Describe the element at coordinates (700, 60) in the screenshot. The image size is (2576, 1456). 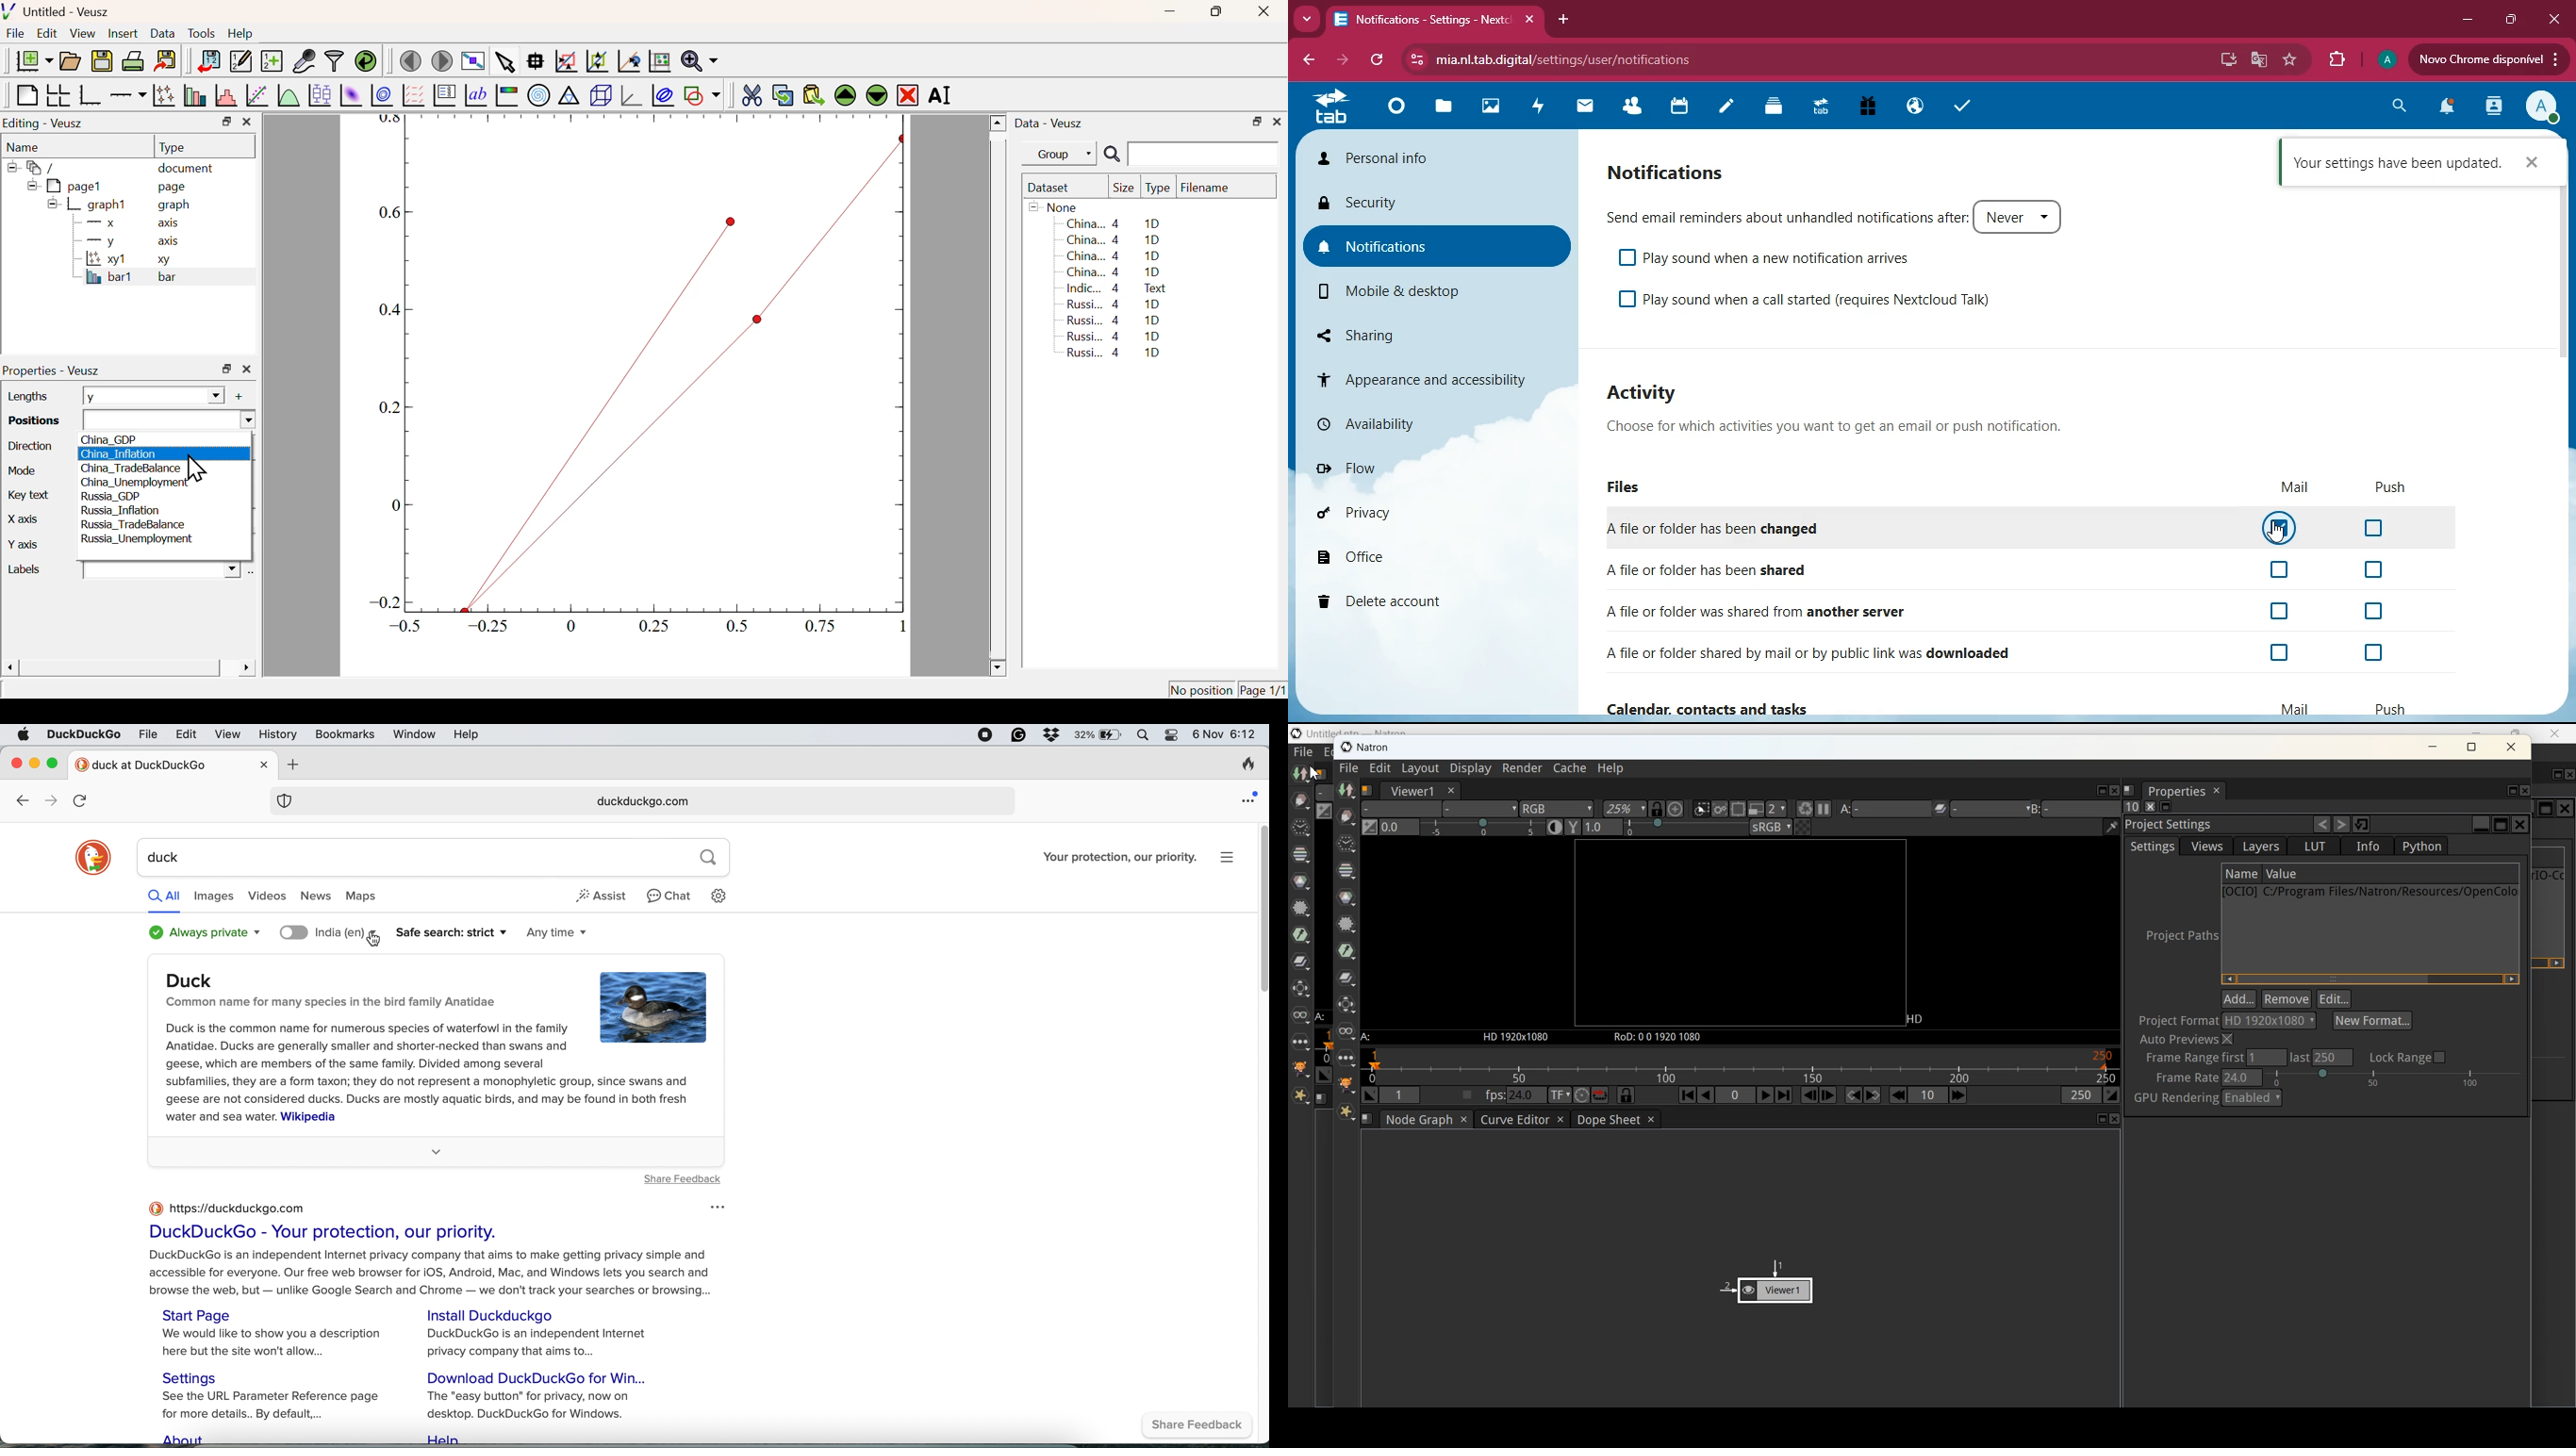
I see `Zoom function menu` at that location.